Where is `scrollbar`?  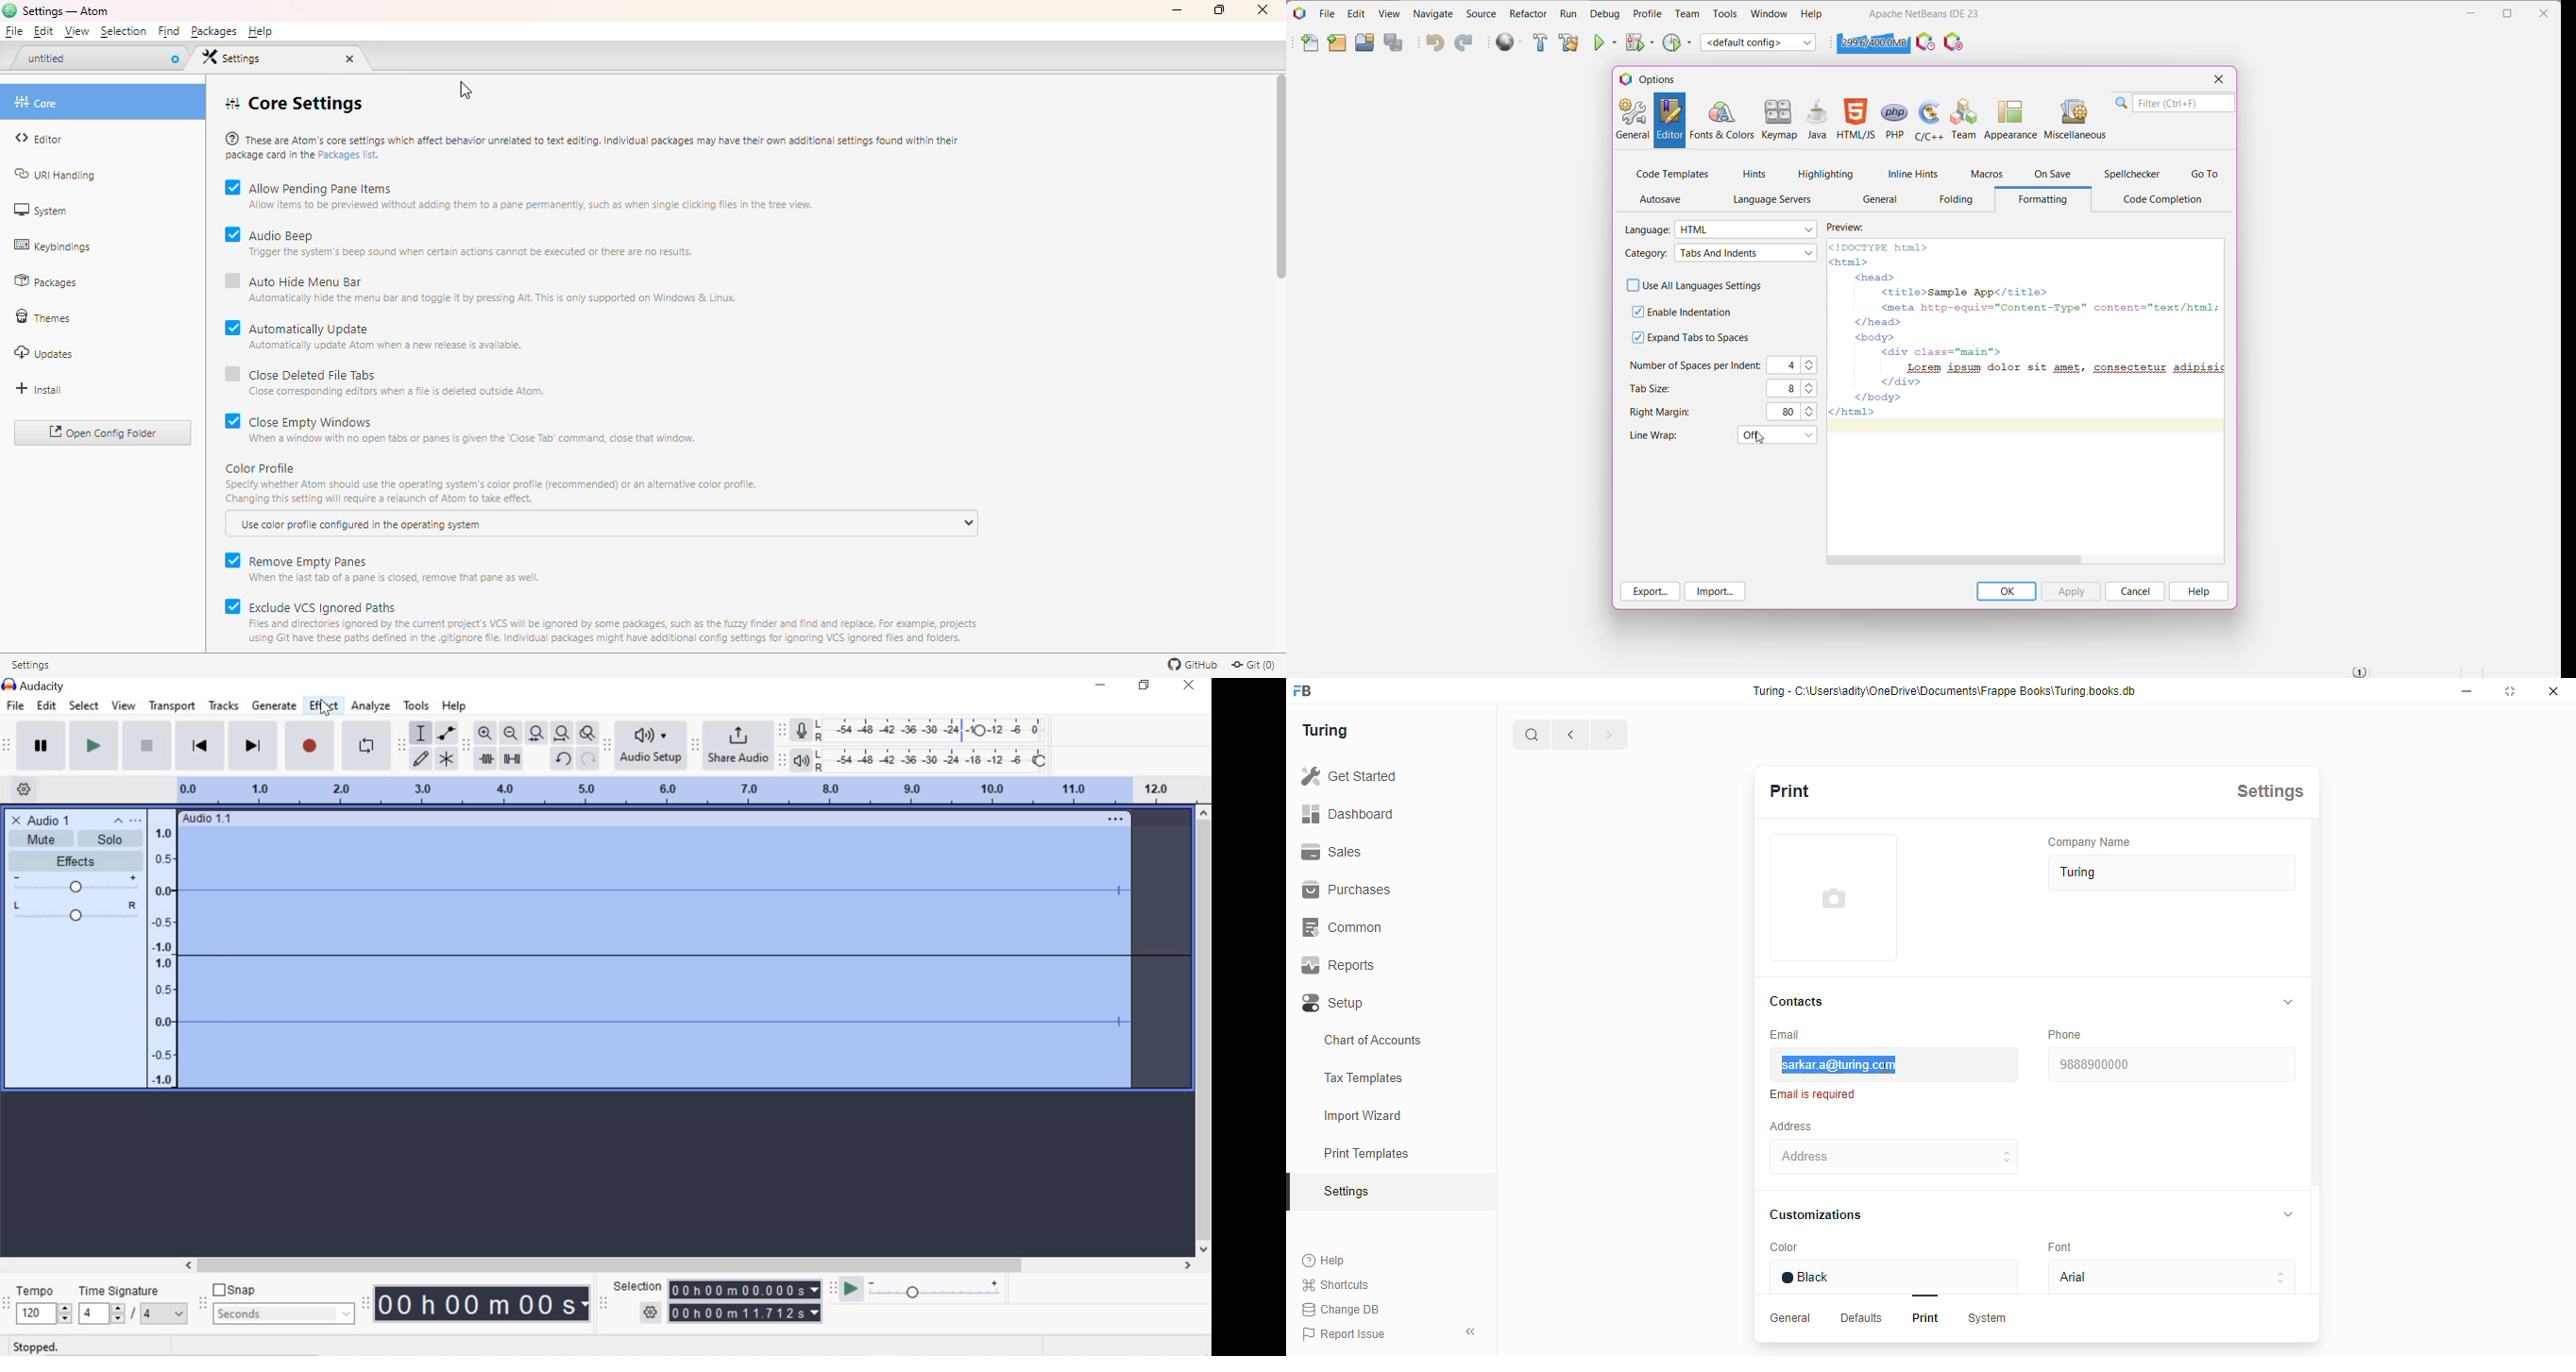 scrollbar is located at coordinates (686, 1264).